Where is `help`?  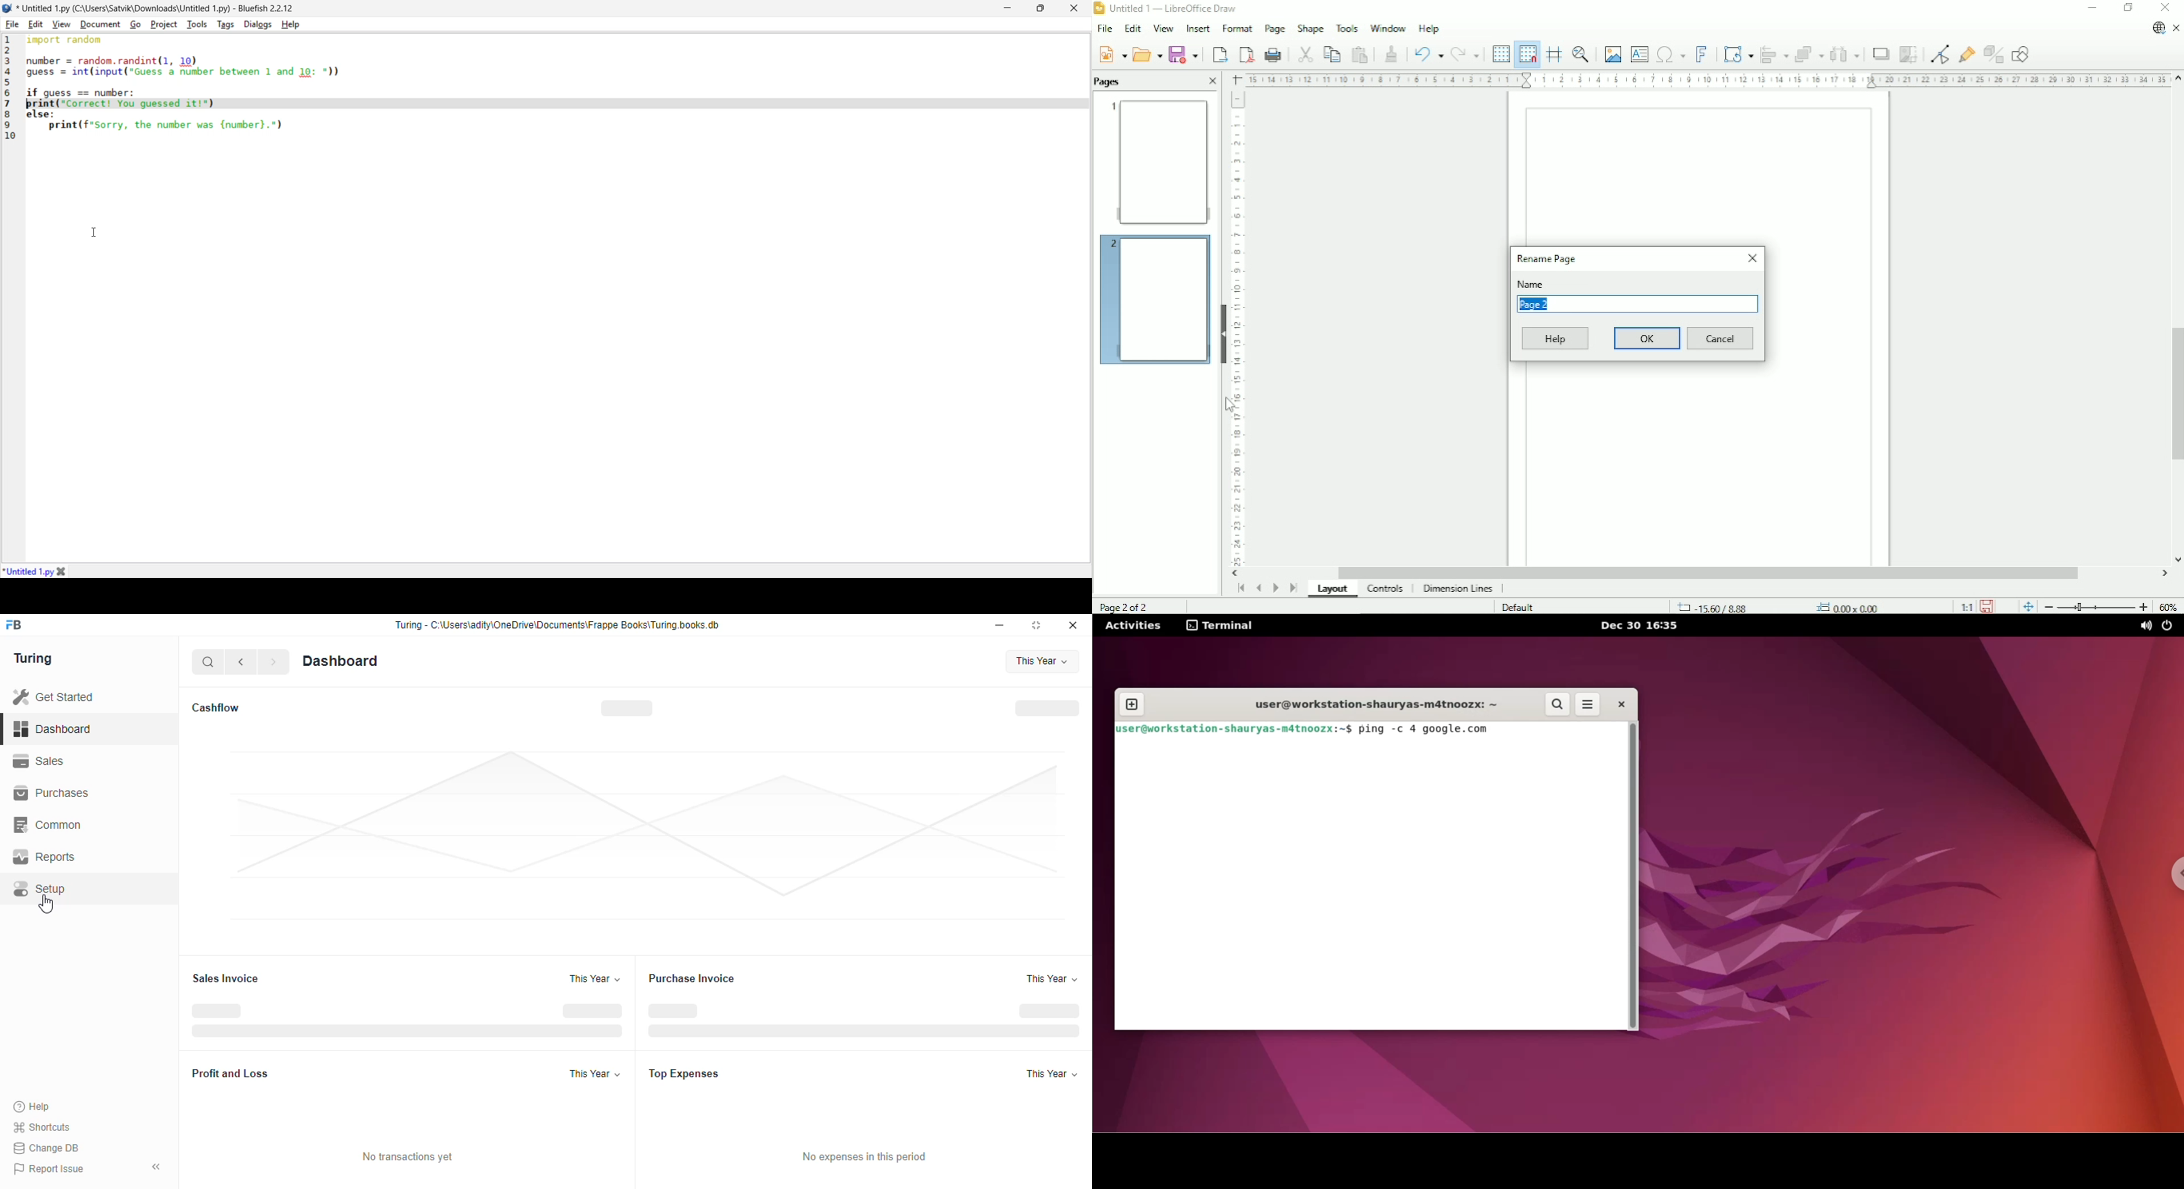
help is located at coordinates (291, 24).